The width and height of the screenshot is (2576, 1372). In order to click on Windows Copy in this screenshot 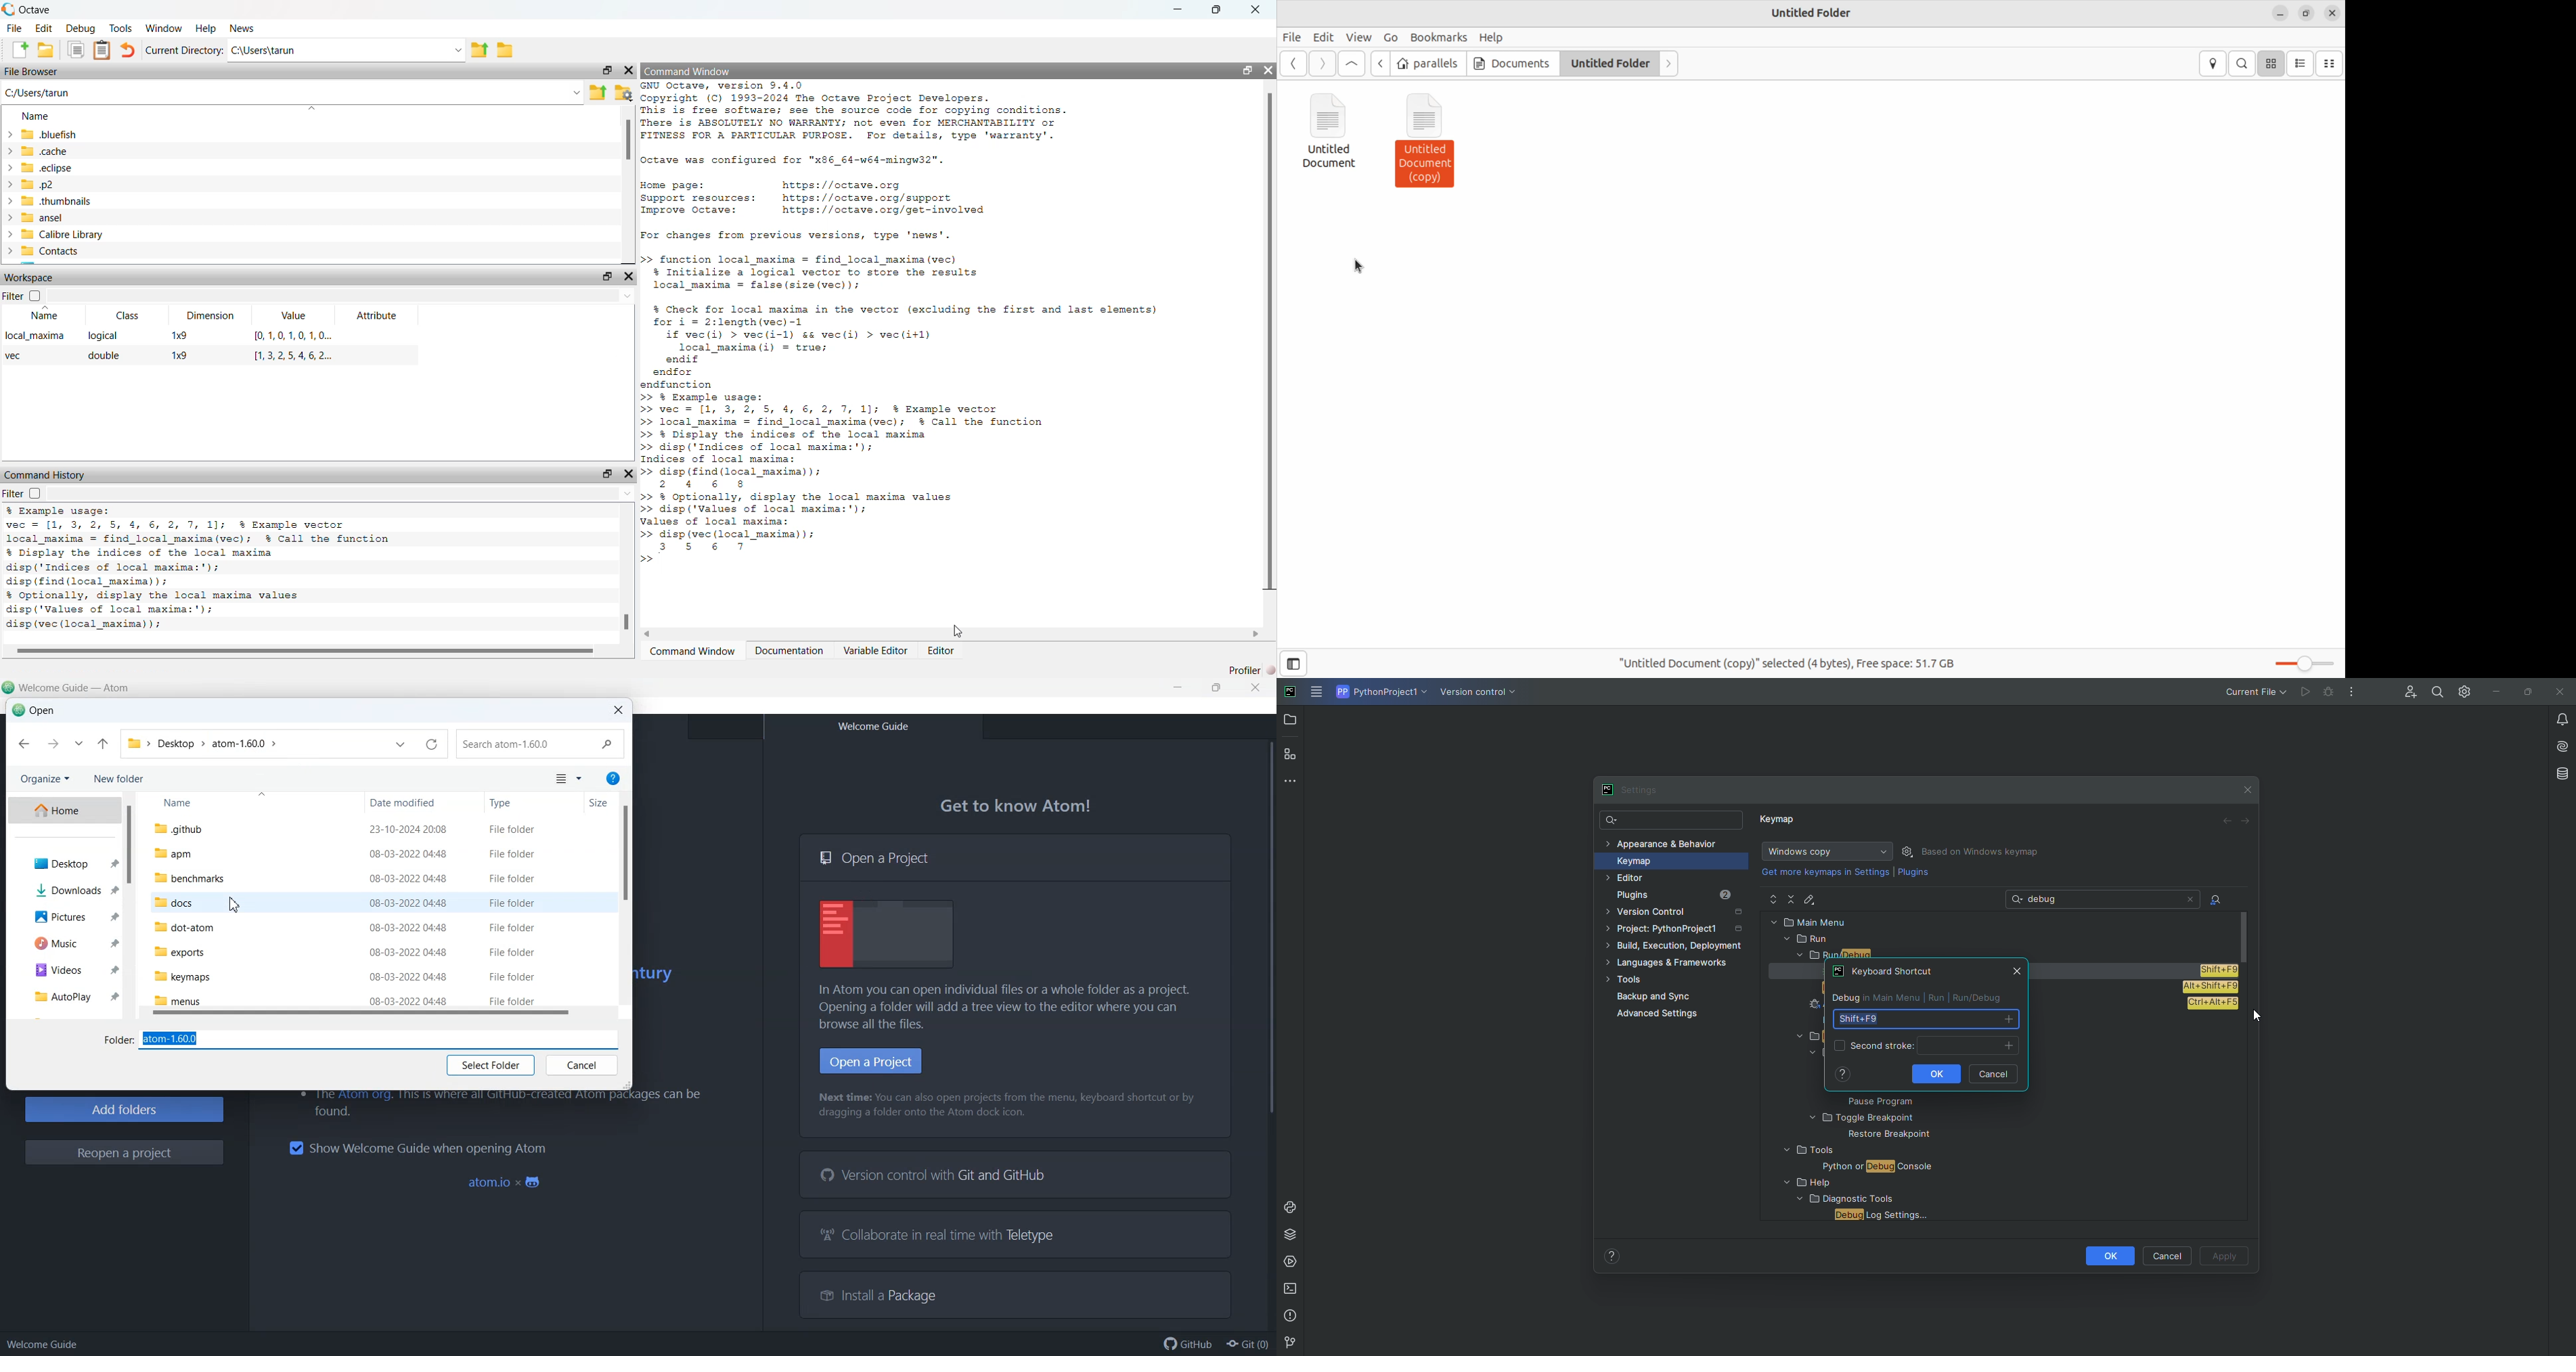, I will do `click(1825, 851)`.